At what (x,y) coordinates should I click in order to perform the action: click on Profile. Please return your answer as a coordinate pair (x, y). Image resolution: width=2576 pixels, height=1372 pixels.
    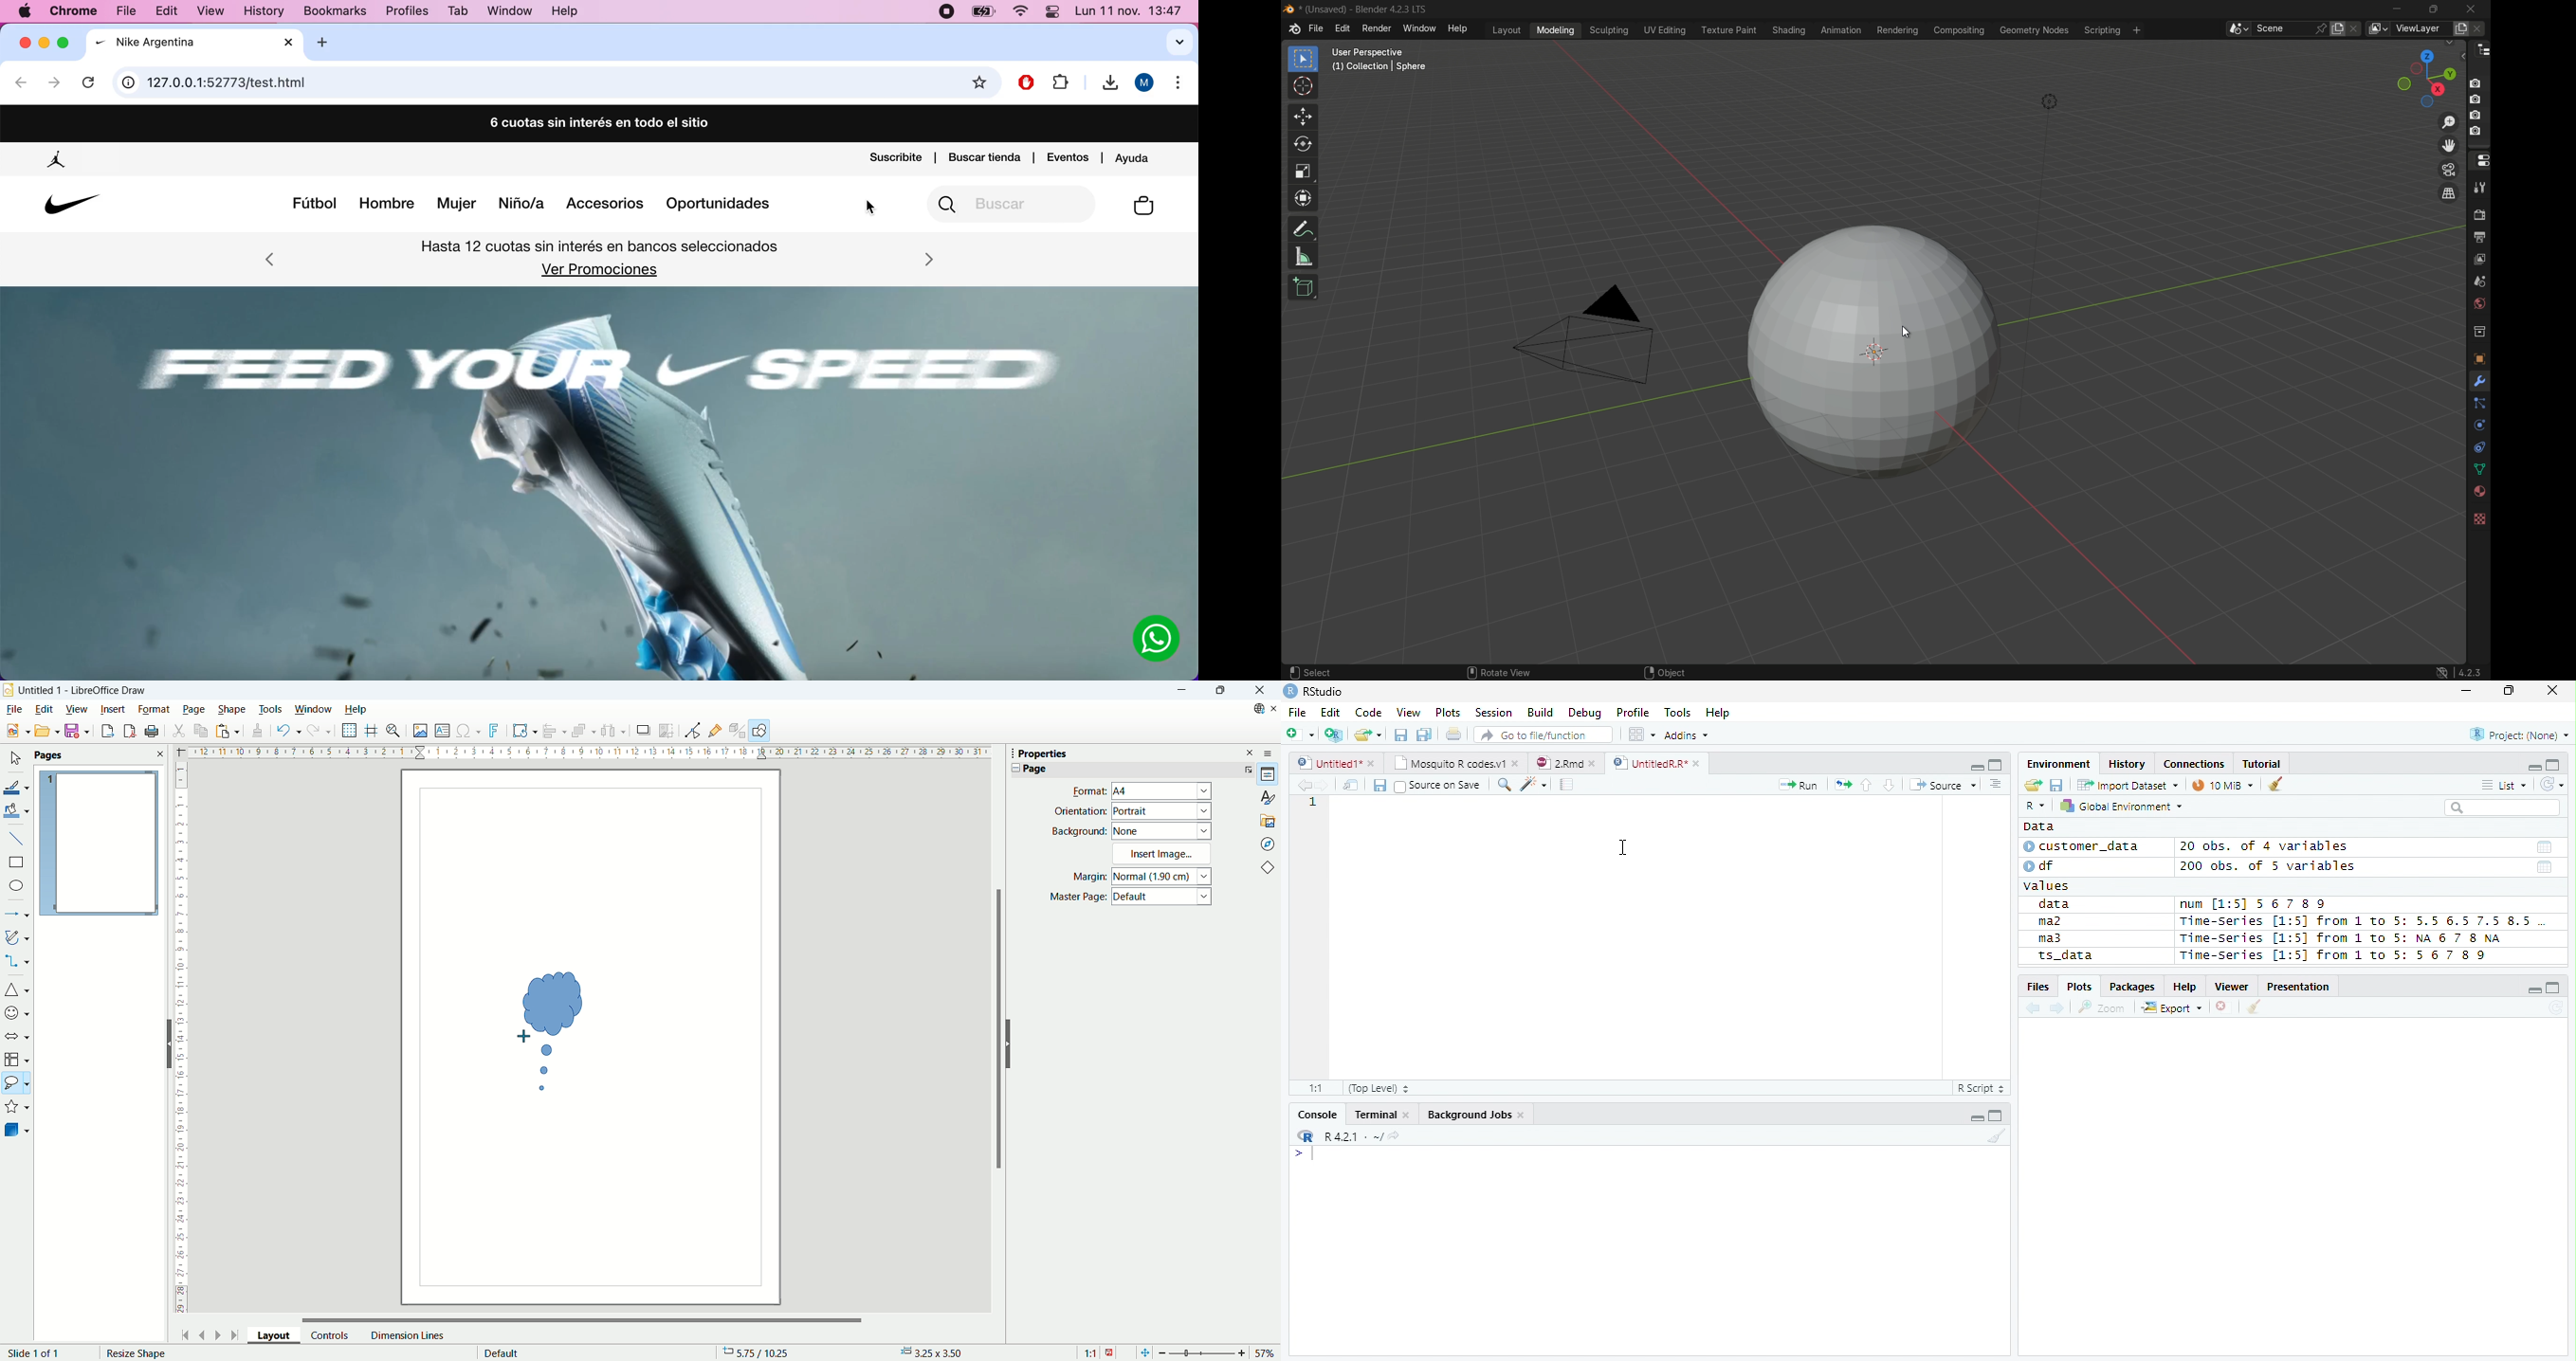
    Looking at the image, I should click on (1632, 713).